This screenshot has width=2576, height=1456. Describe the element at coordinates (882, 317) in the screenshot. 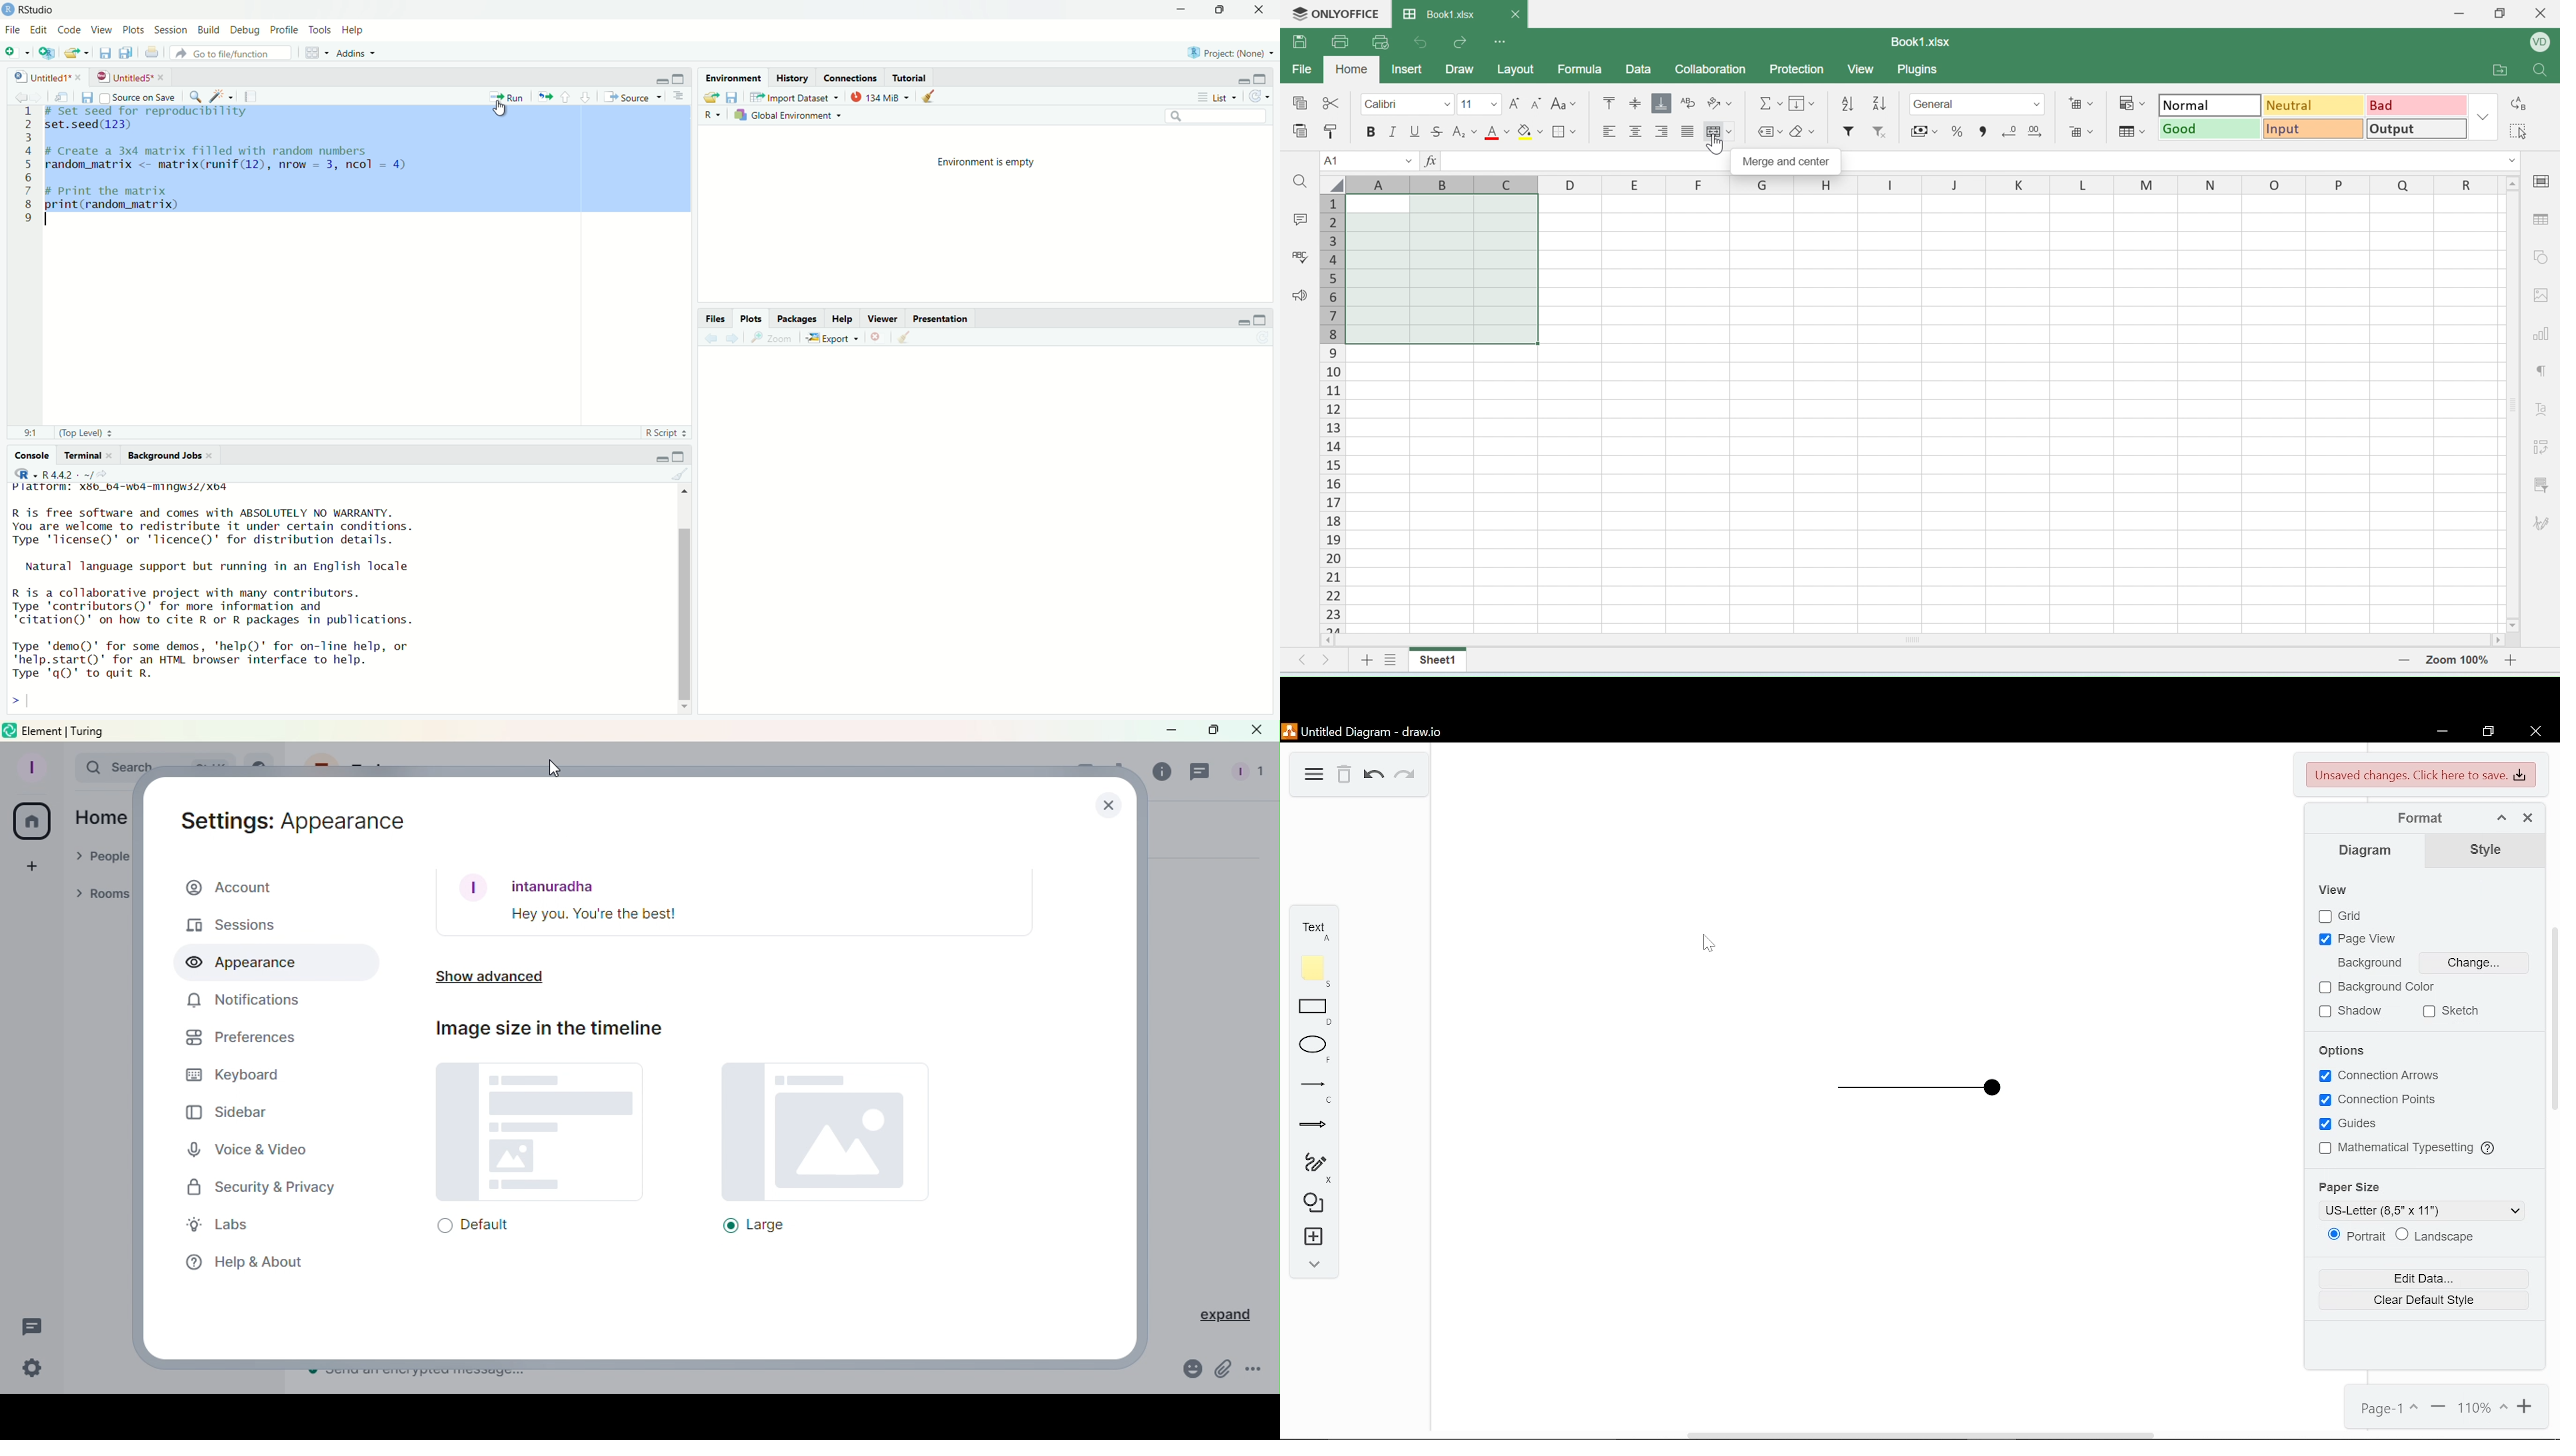

I see `viewer` at that location.